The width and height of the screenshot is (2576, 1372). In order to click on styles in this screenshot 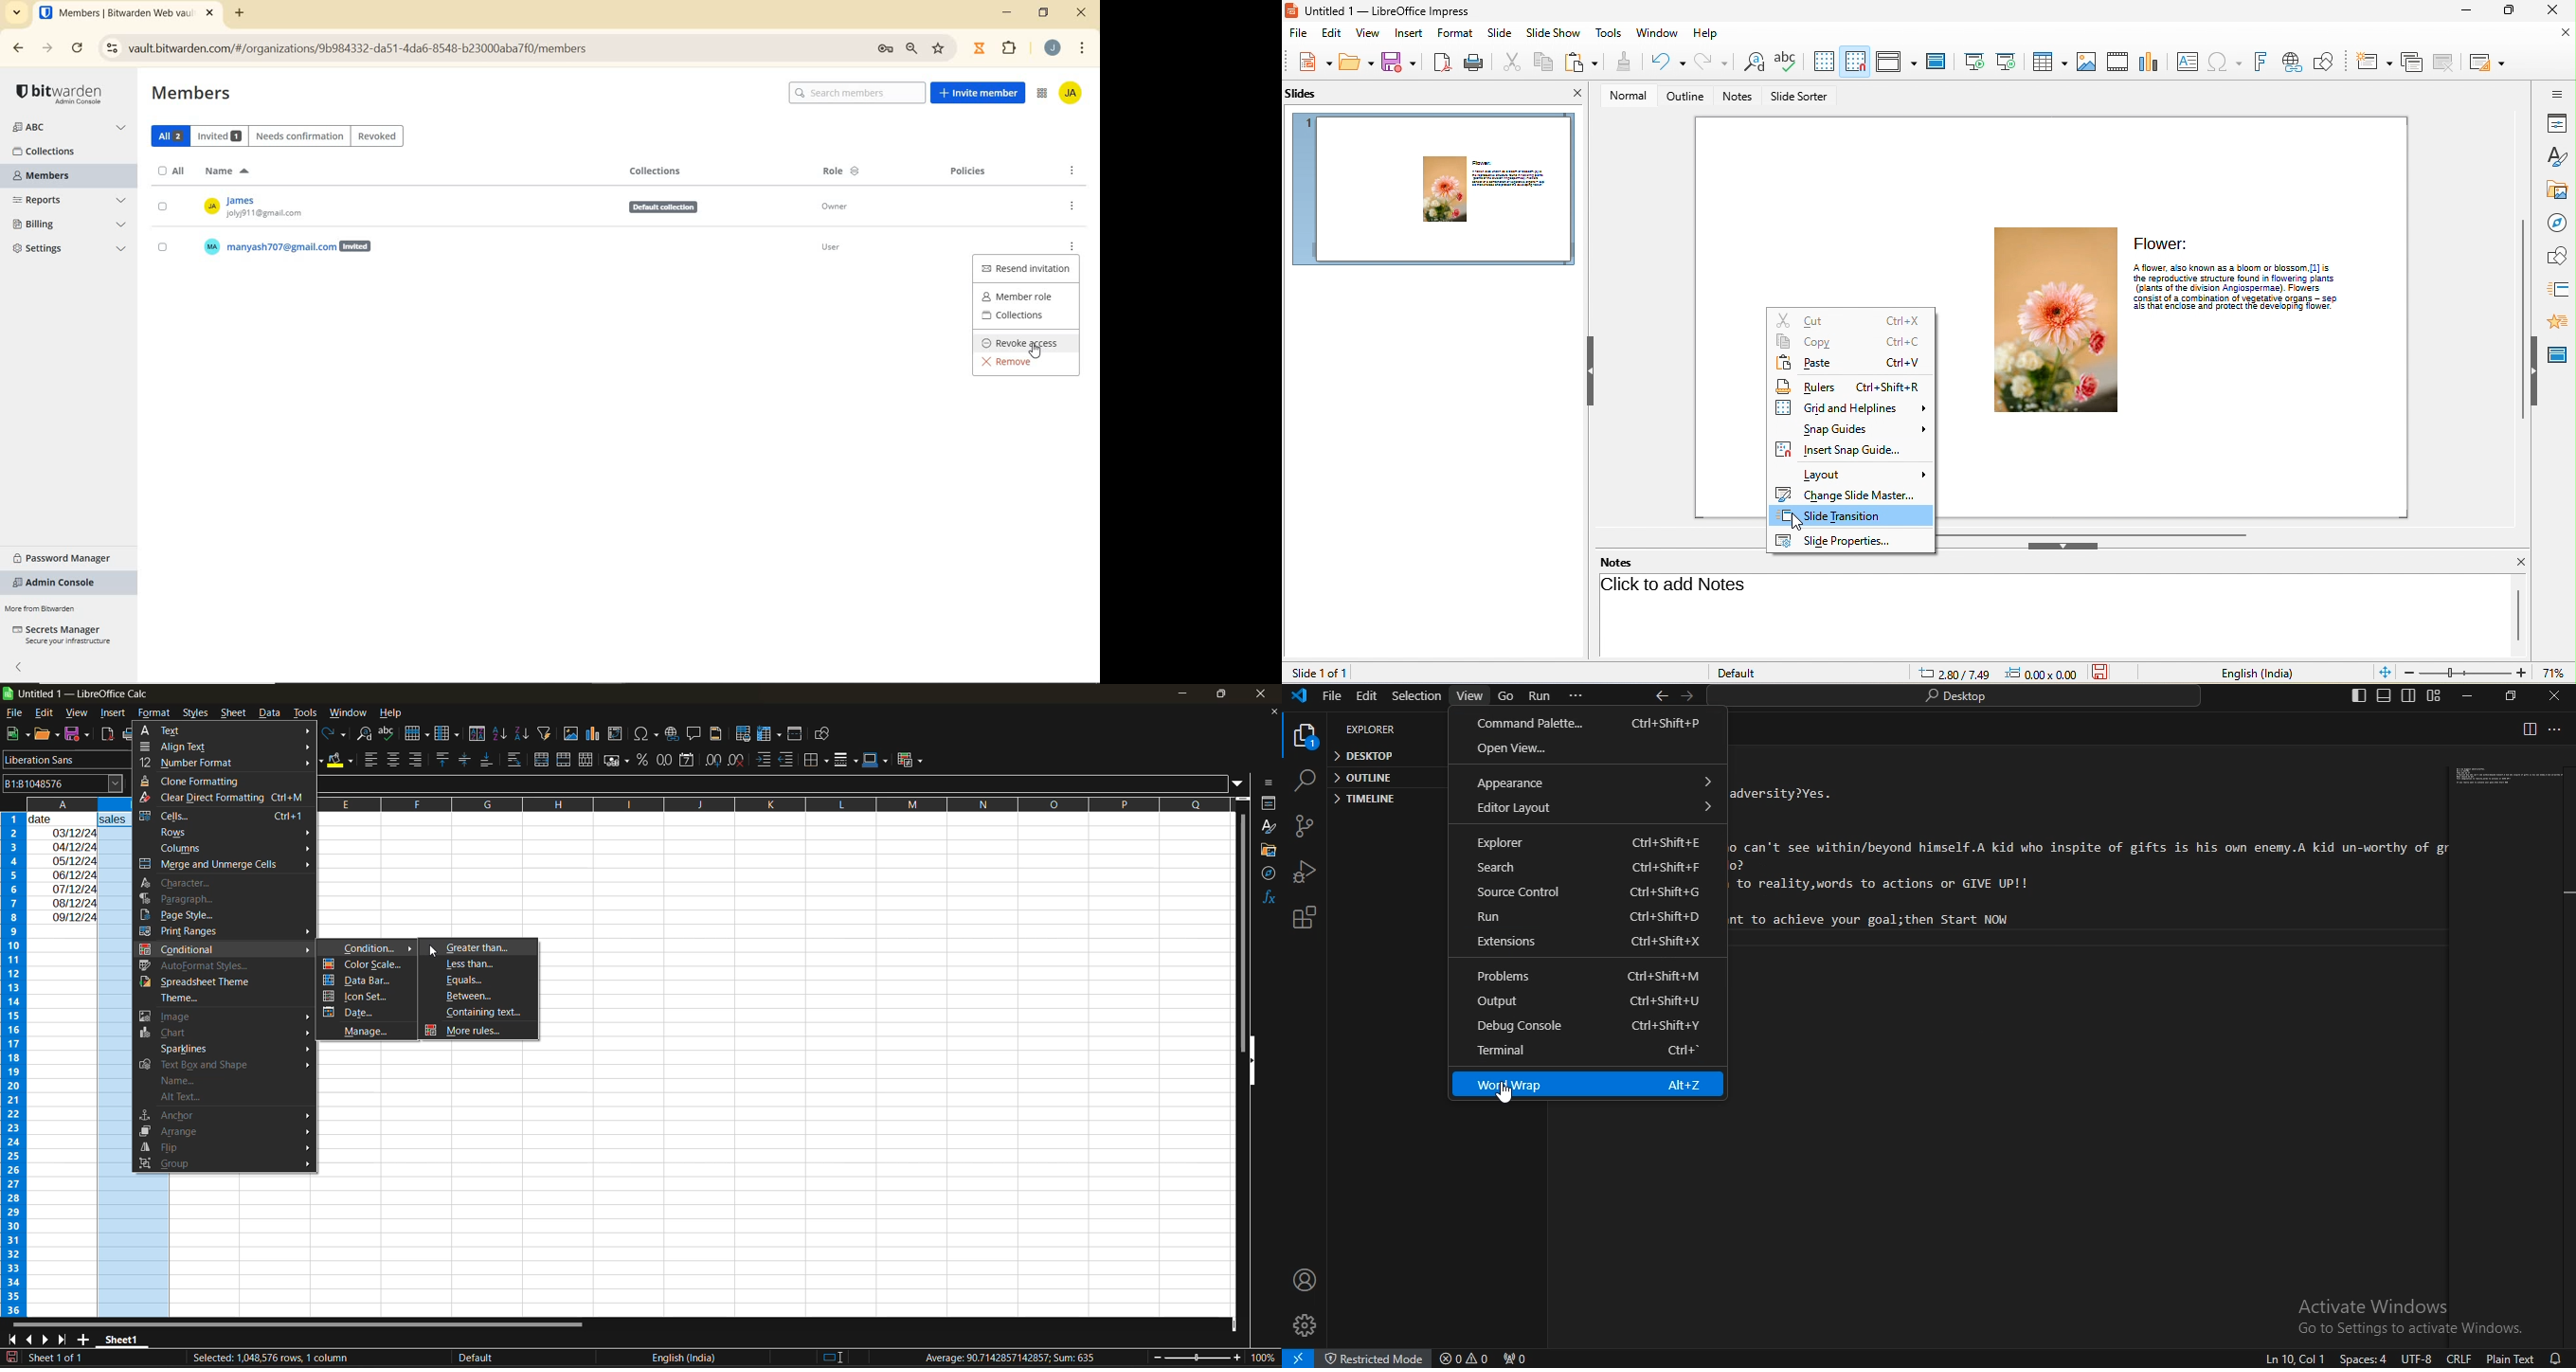, I will do `click(198, 711)`.